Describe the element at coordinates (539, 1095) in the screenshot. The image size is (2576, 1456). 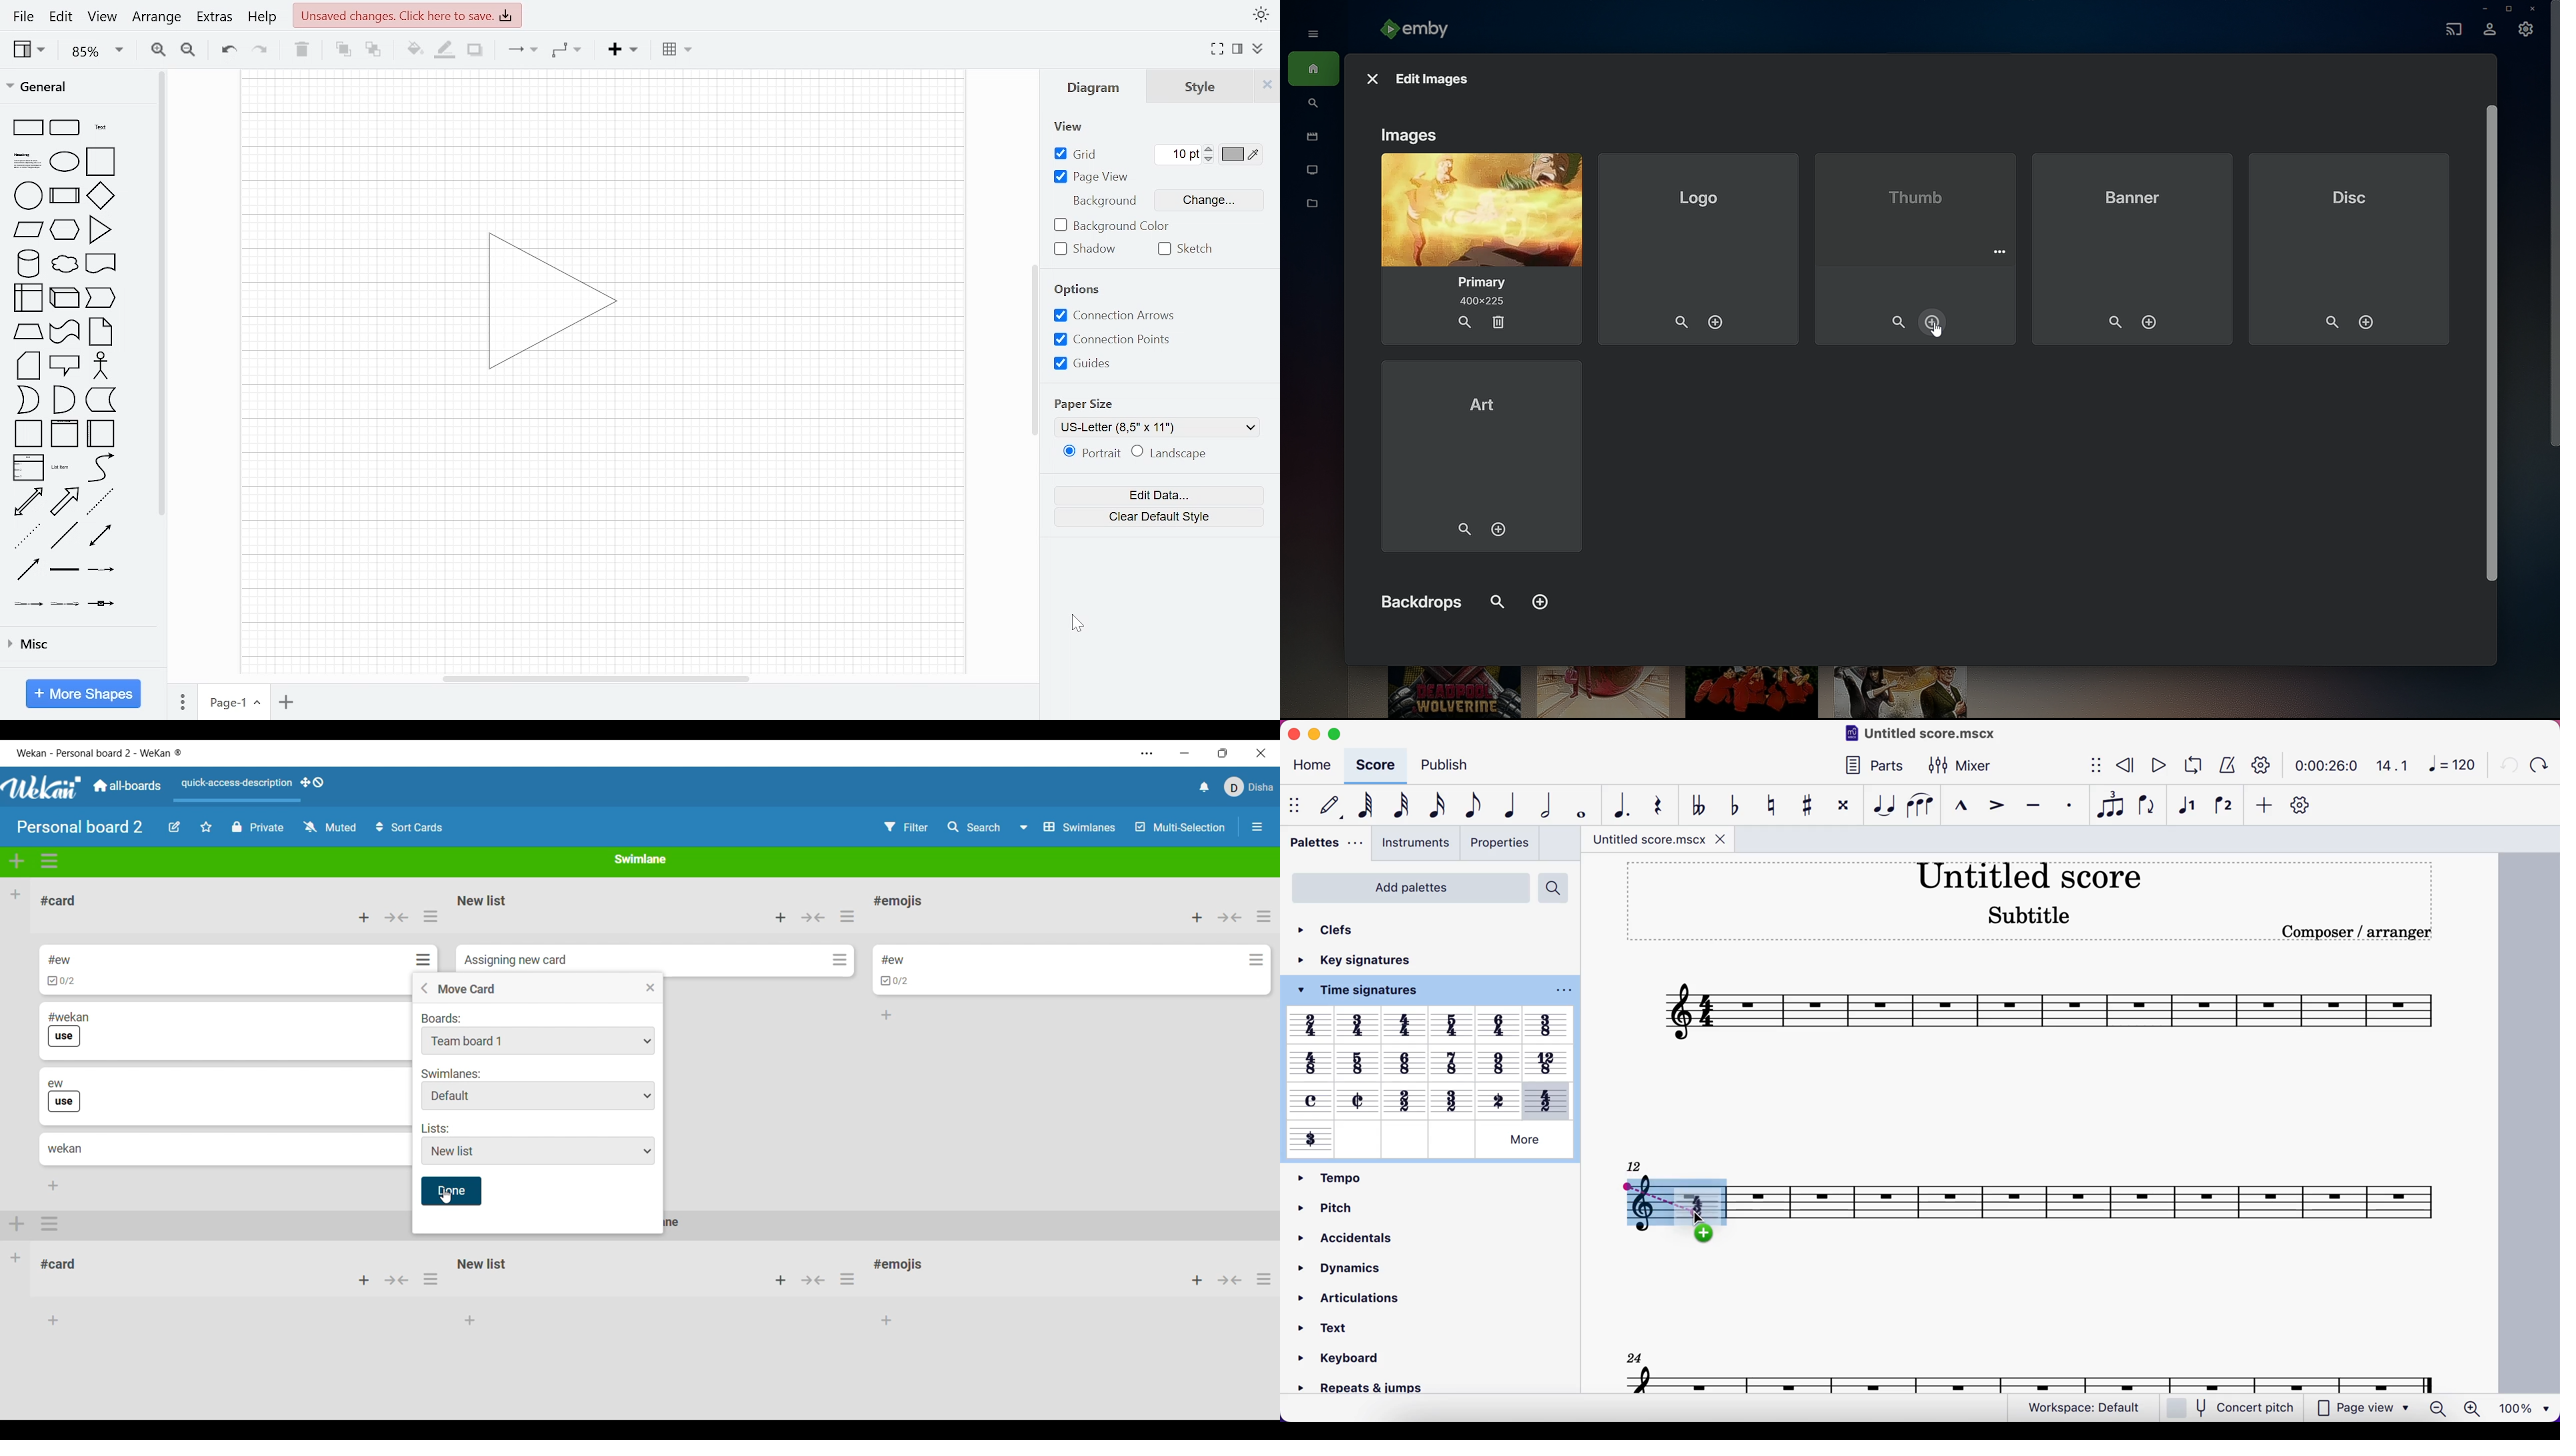
I see `Selected options changed due to change in Boards option` at that location.